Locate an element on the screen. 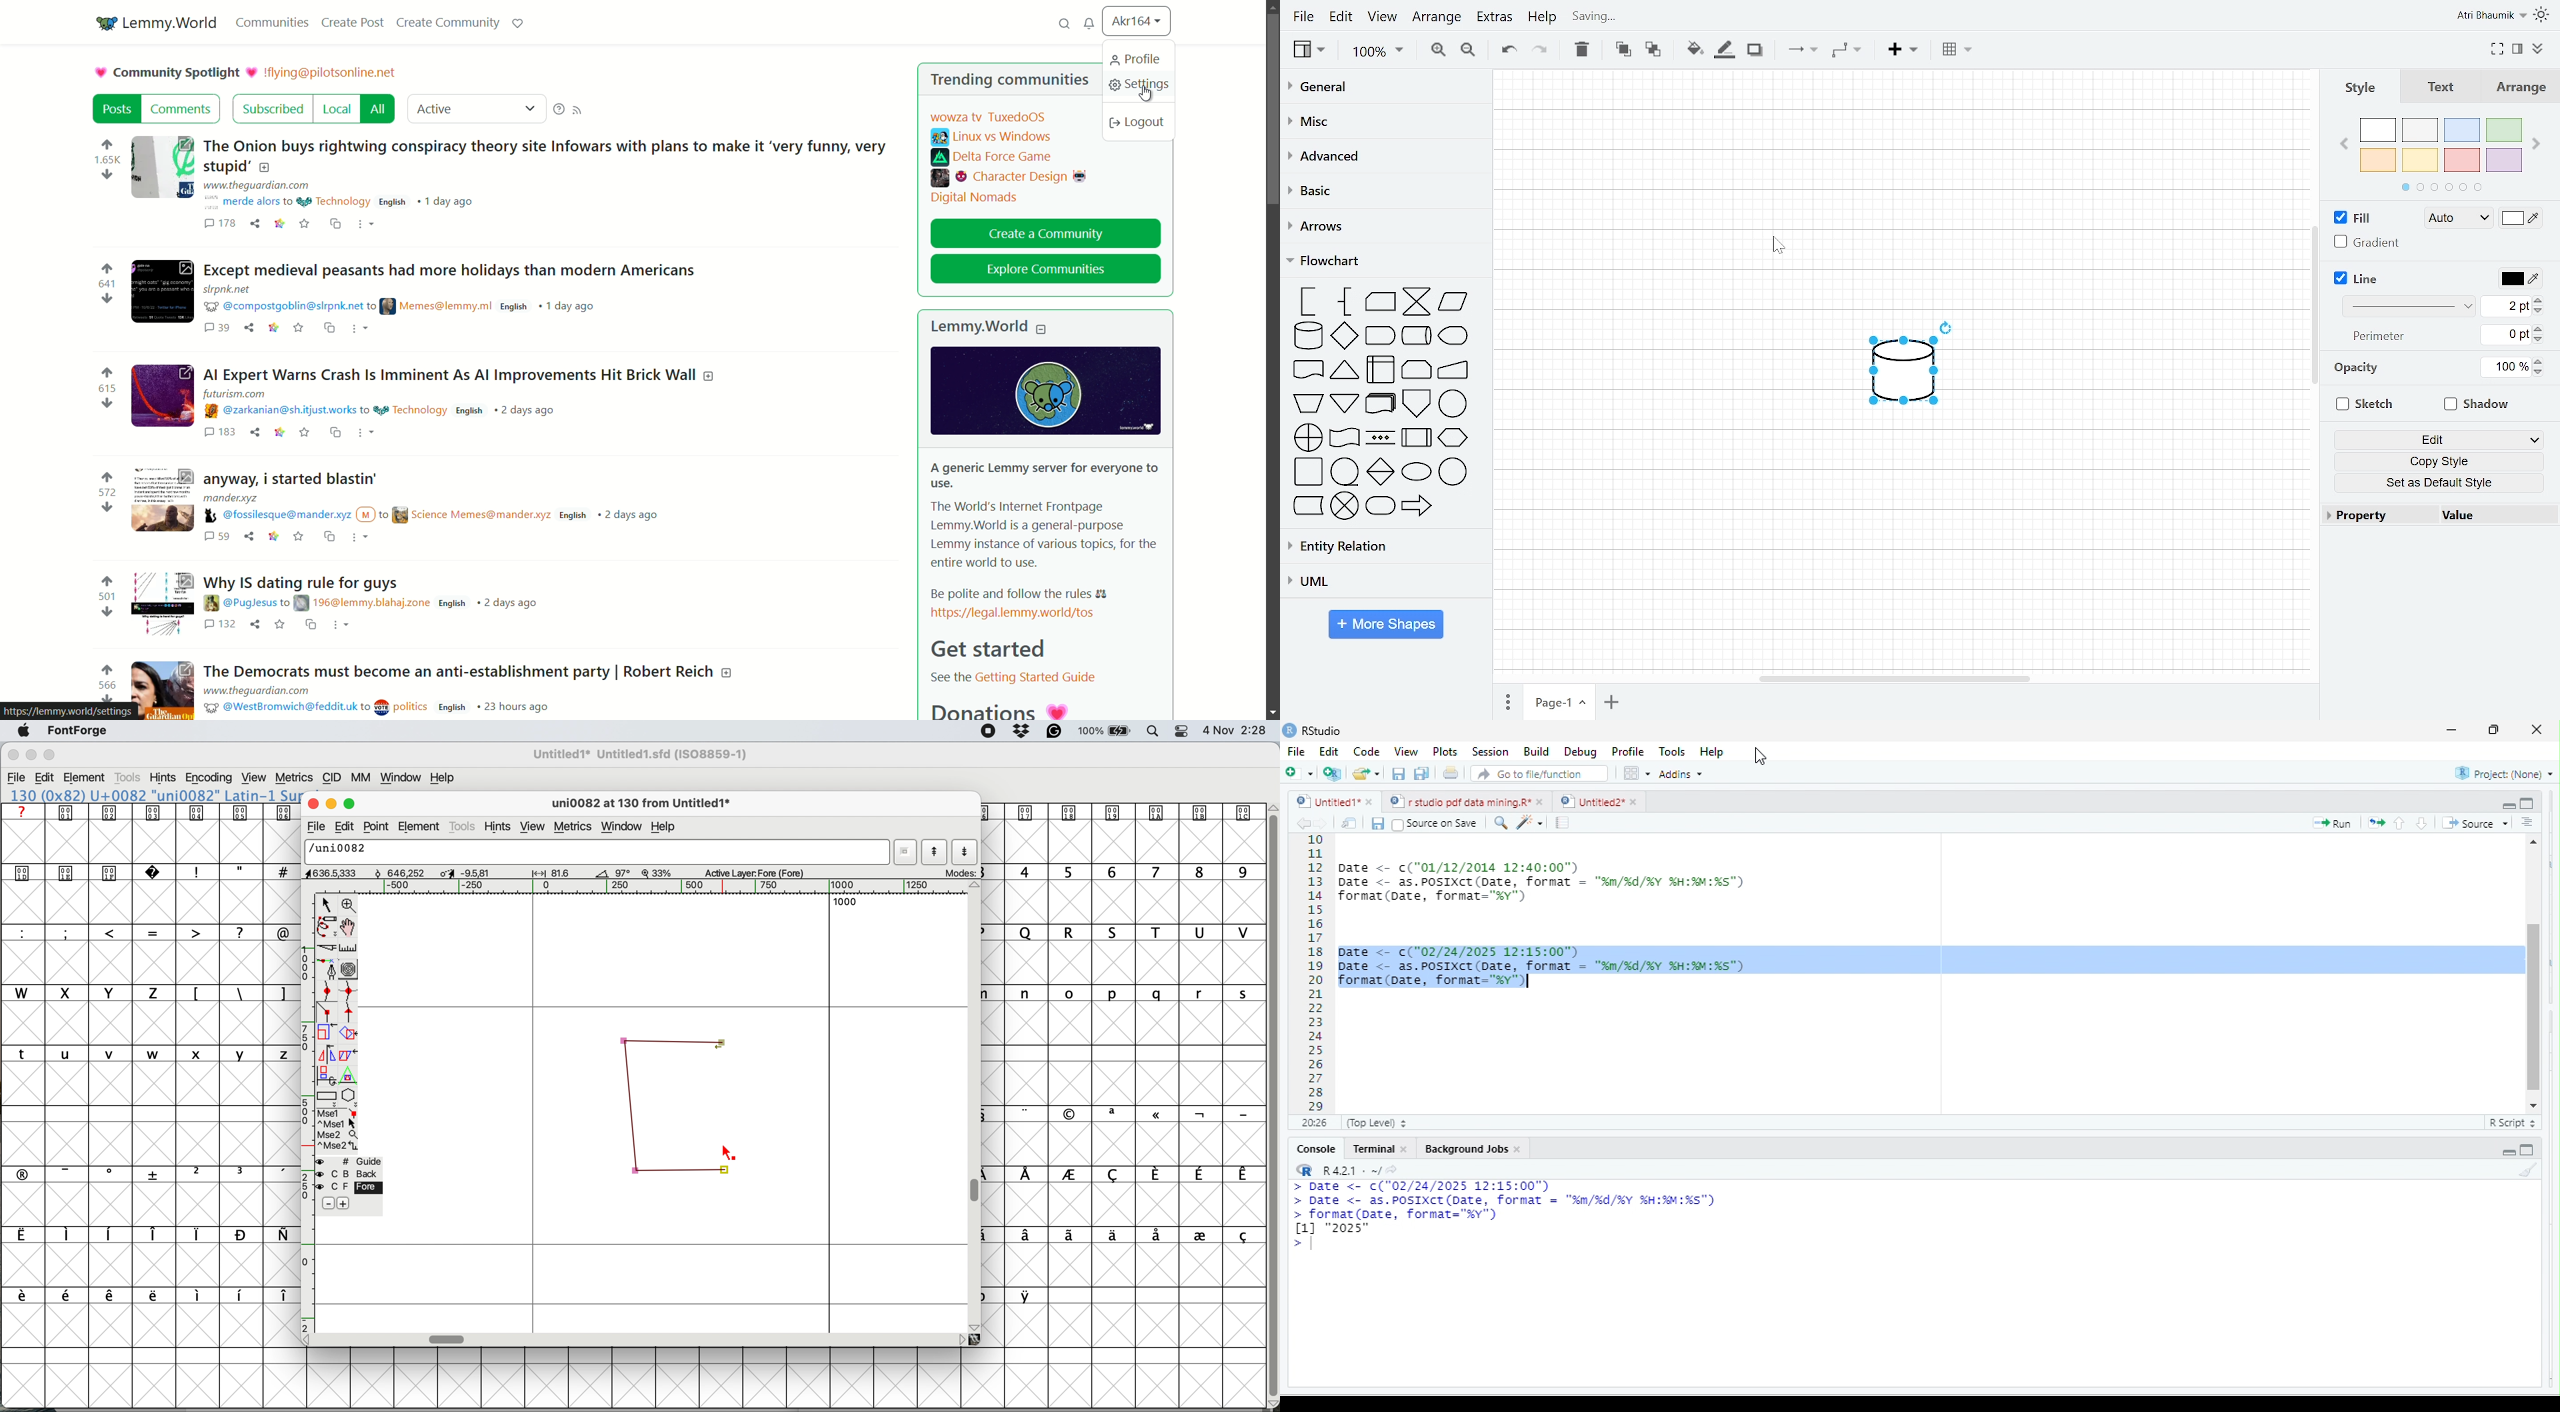 Image resolution: width=2576 pixels, height=1428 pixels. Undo is located at coordinates (1508, 51).